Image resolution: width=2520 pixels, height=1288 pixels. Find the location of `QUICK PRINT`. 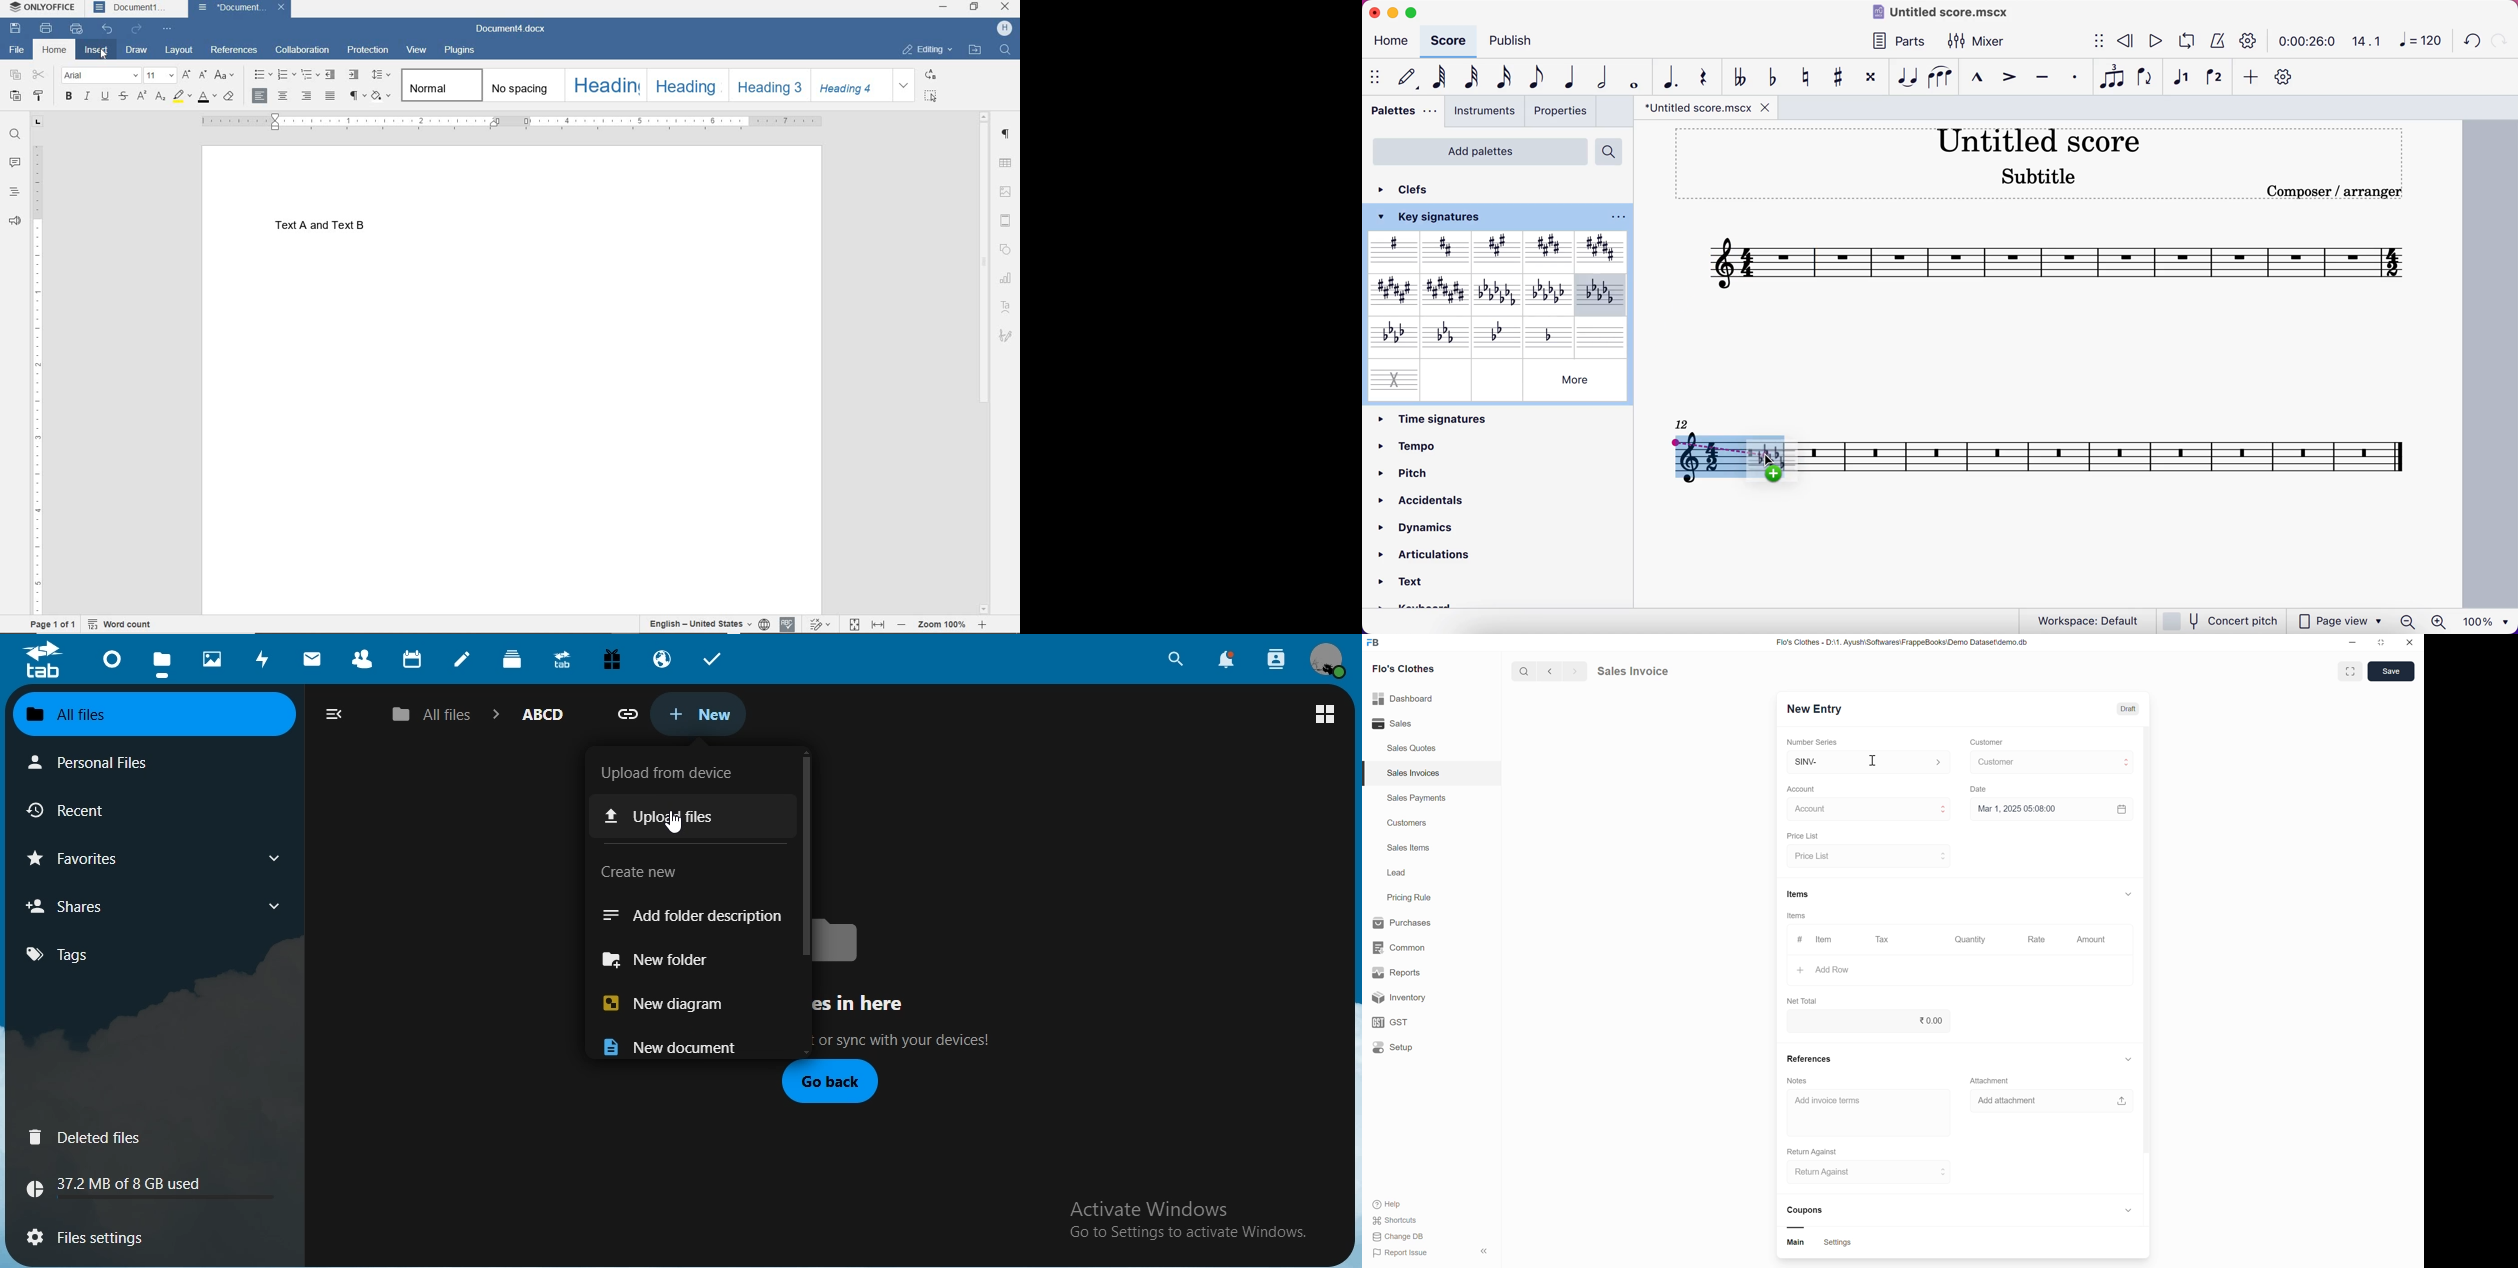

QUICK PRINT is located at coordinates (77, 30).